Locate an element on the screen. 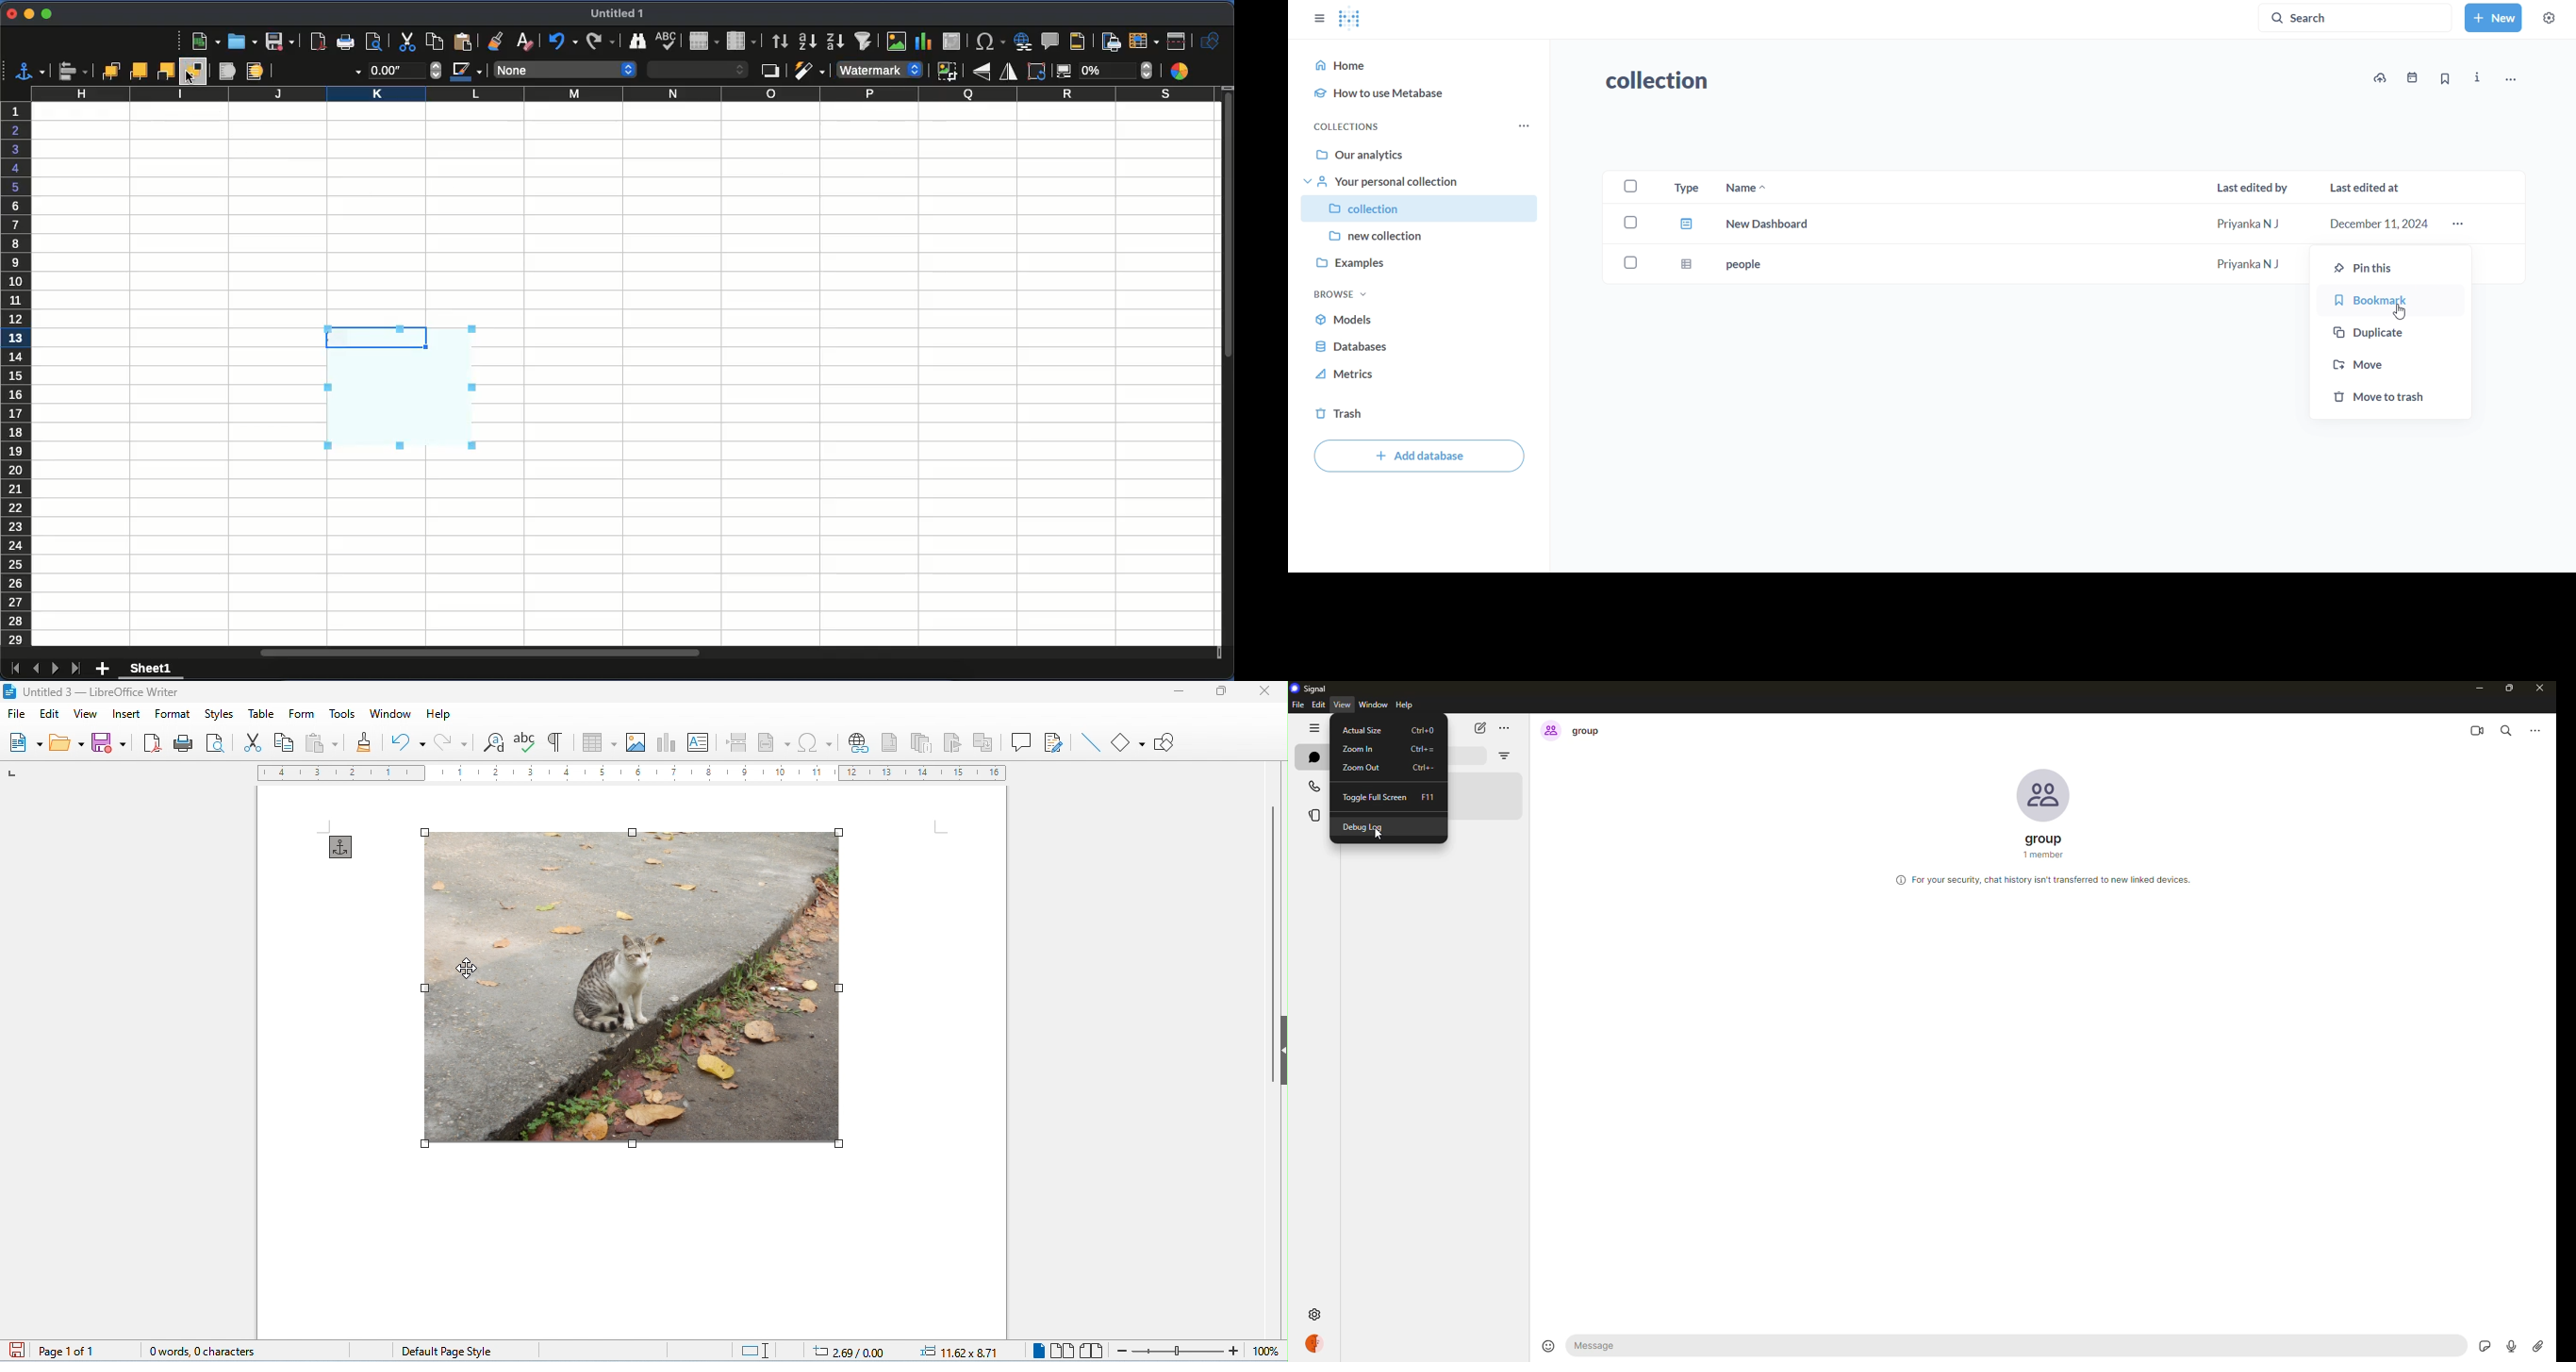 The width and height of the screenshot is (2576, 1372). filter is located at coordinates (809, 70).